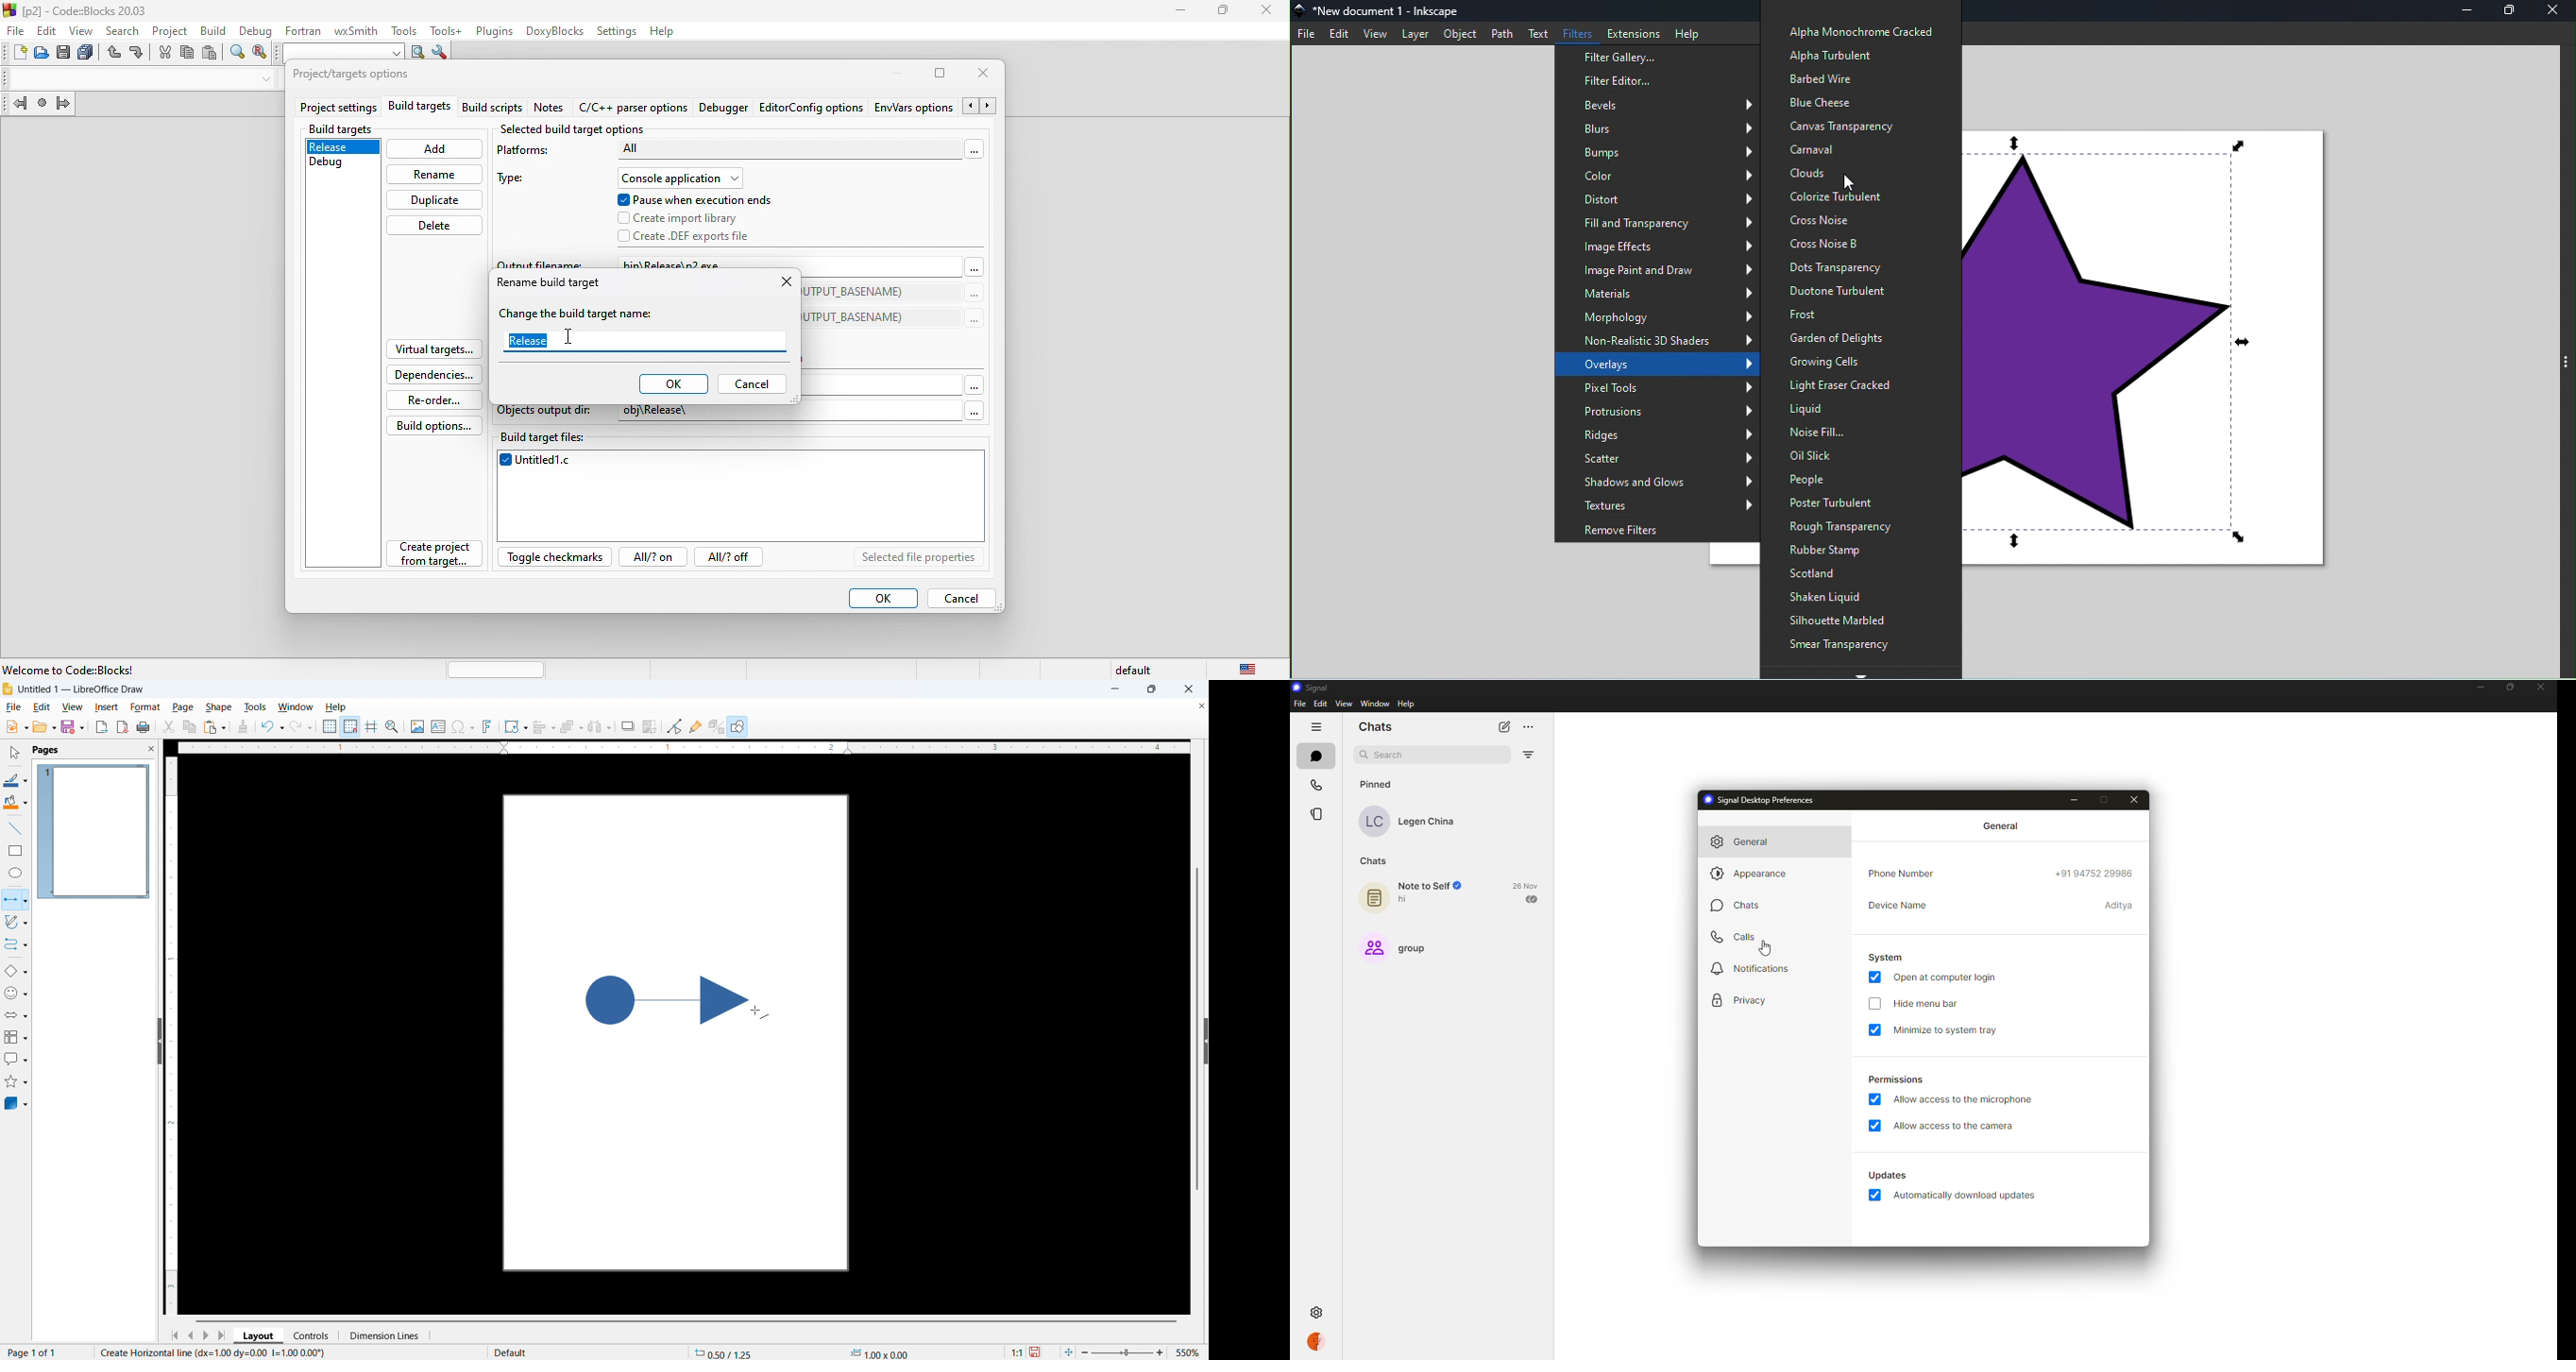 The image size is (2576, 1372). Describe the element at coordinates (418, 727) in the screenshot. I see `Insert image ` at that location.